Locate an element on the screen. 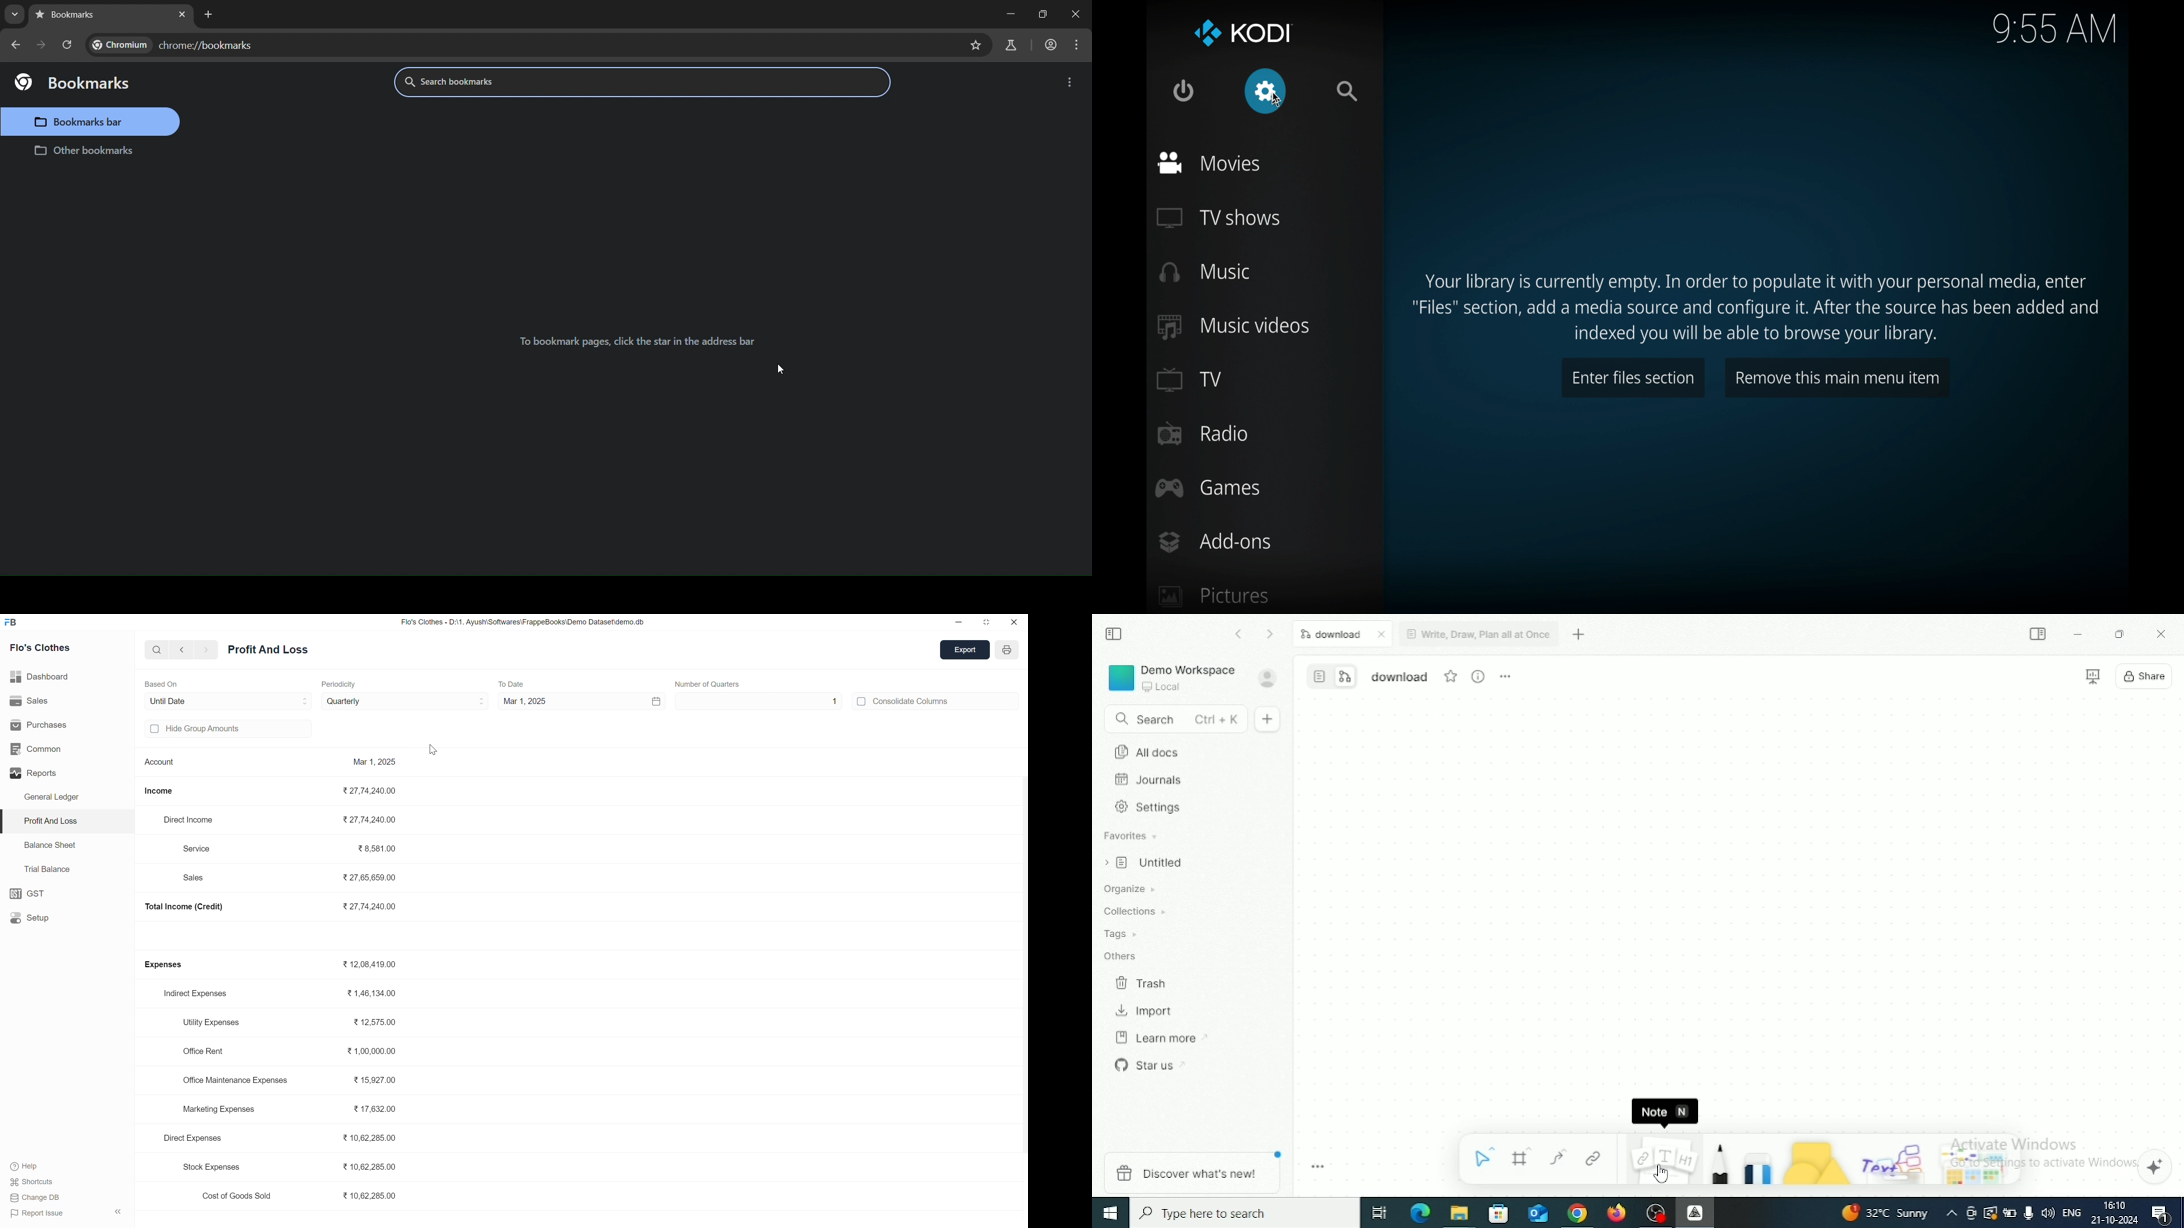 The height and width of the screenshot is (1232, 2184). ₹1,00,000.00 is located at coordinates (372, 1051).